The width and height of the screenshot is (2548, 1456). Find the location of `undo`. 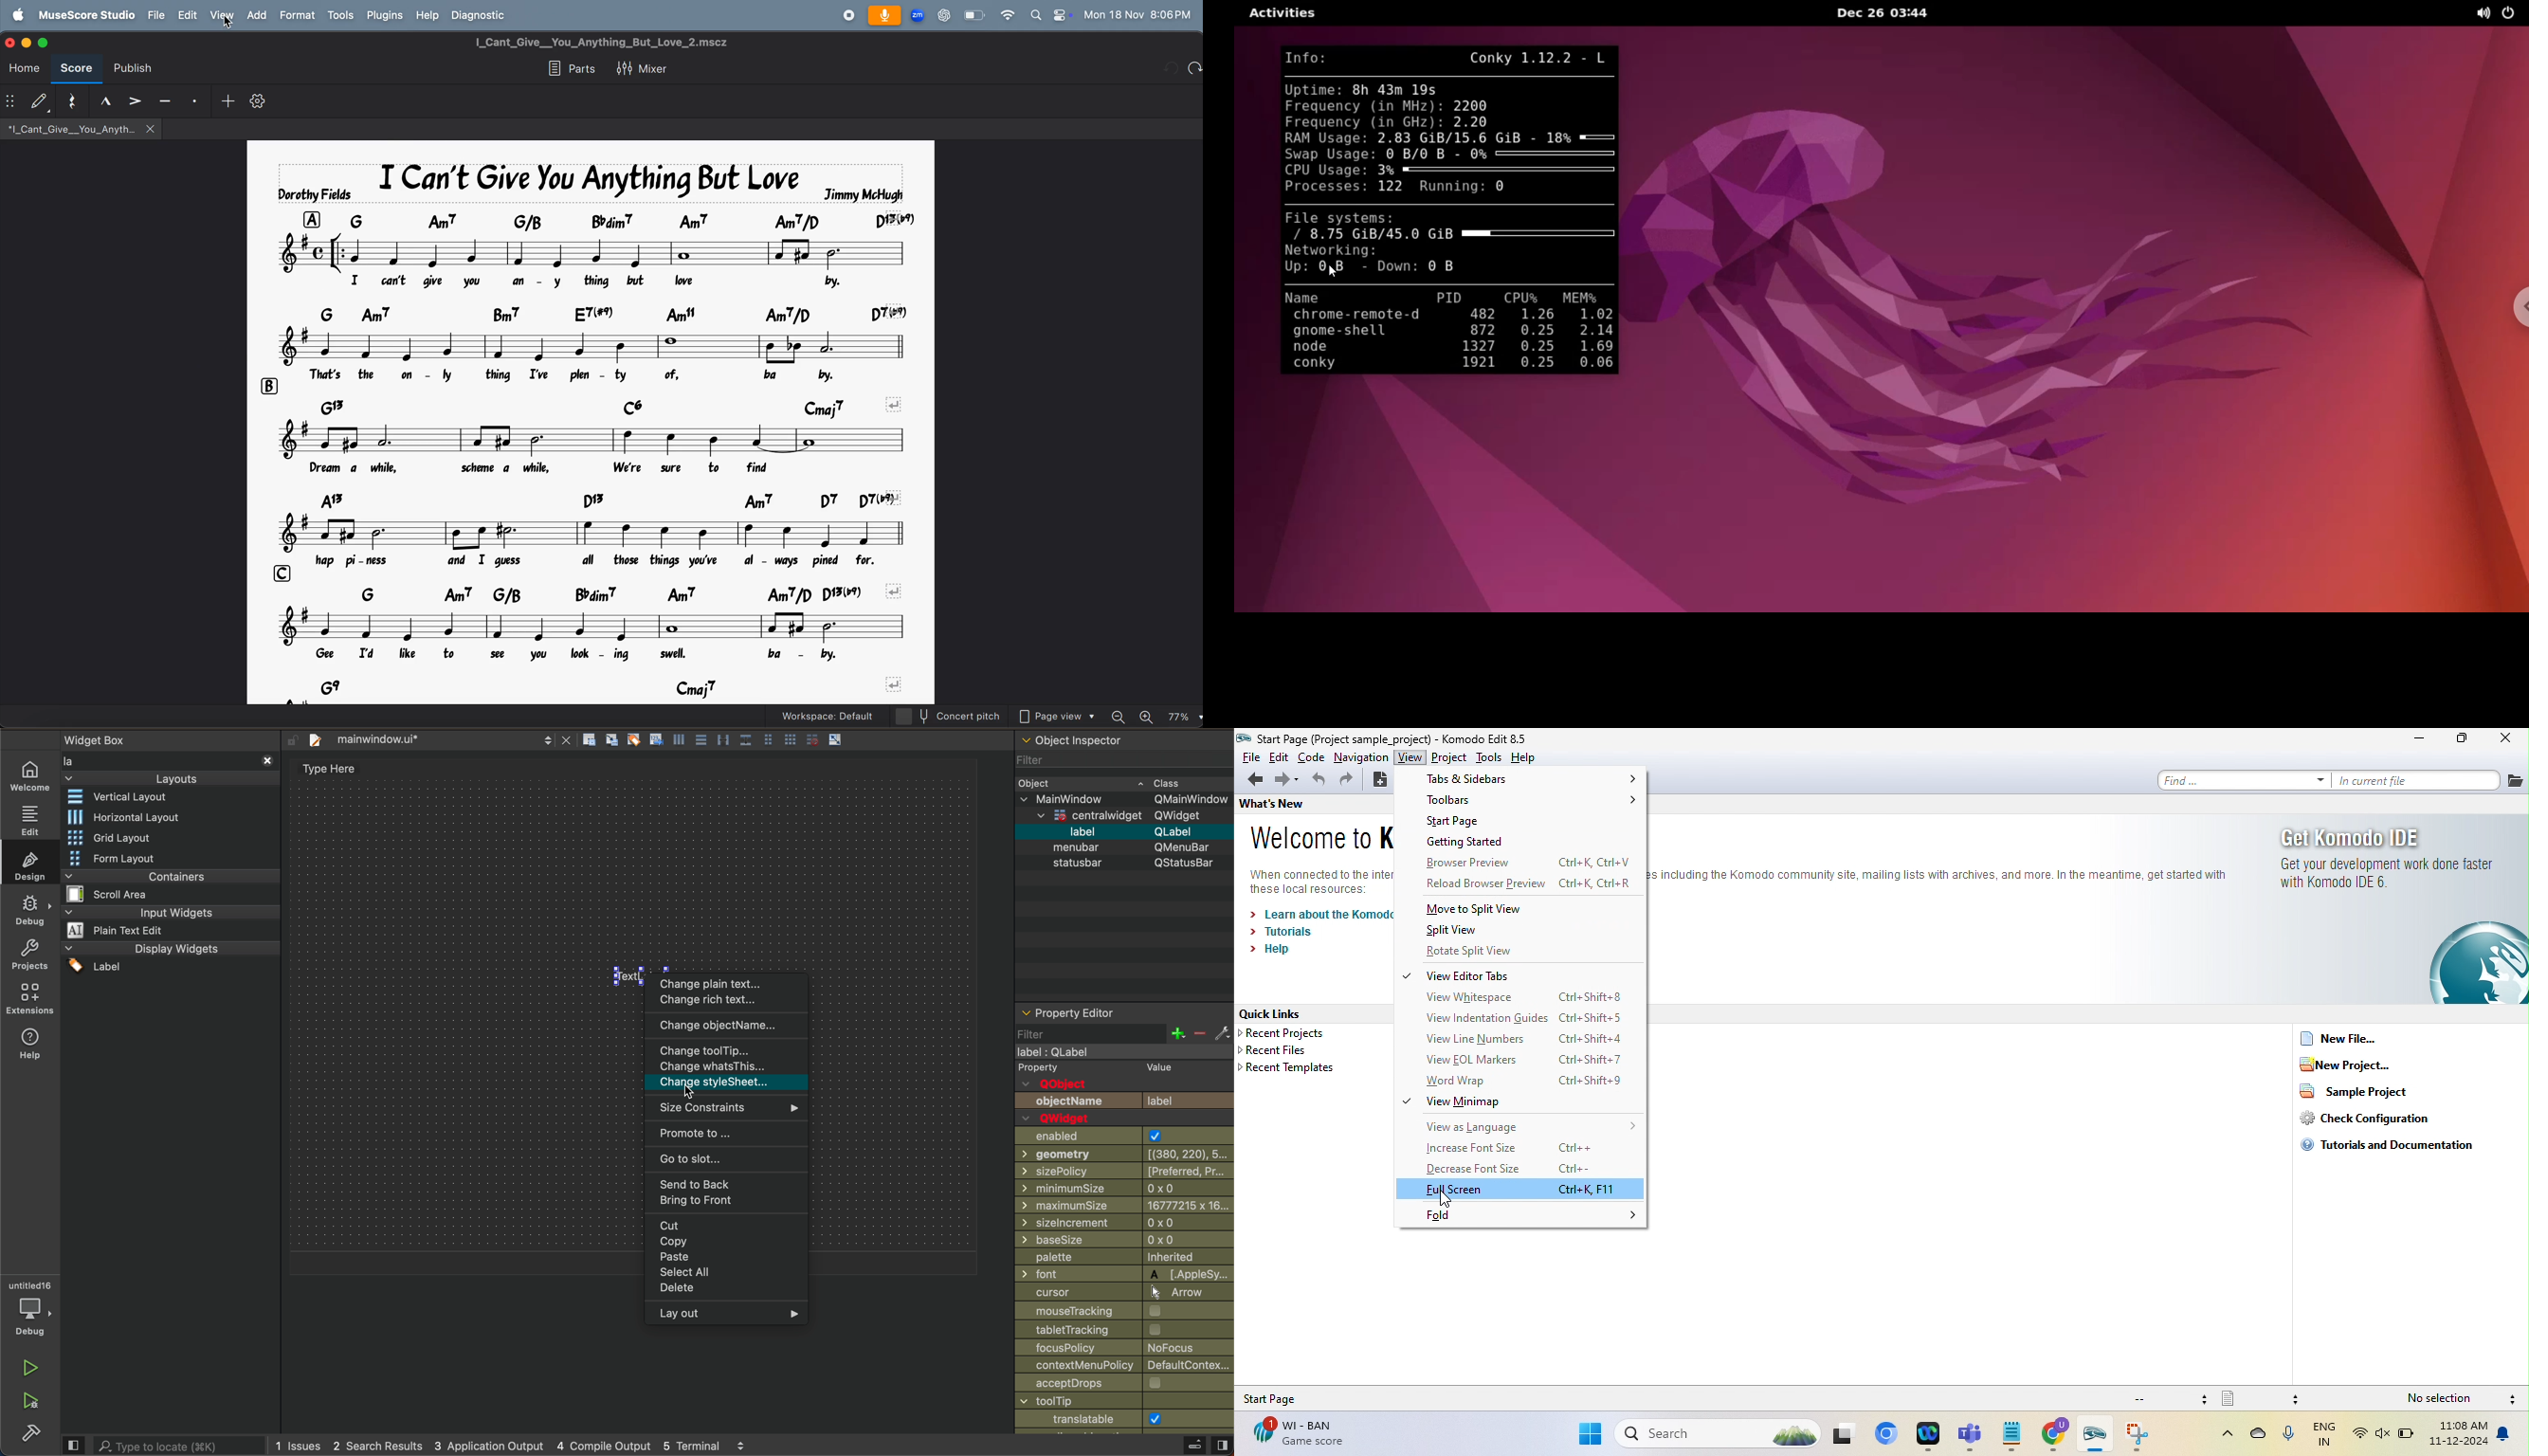

undo is located at coordinates (1319, 782).